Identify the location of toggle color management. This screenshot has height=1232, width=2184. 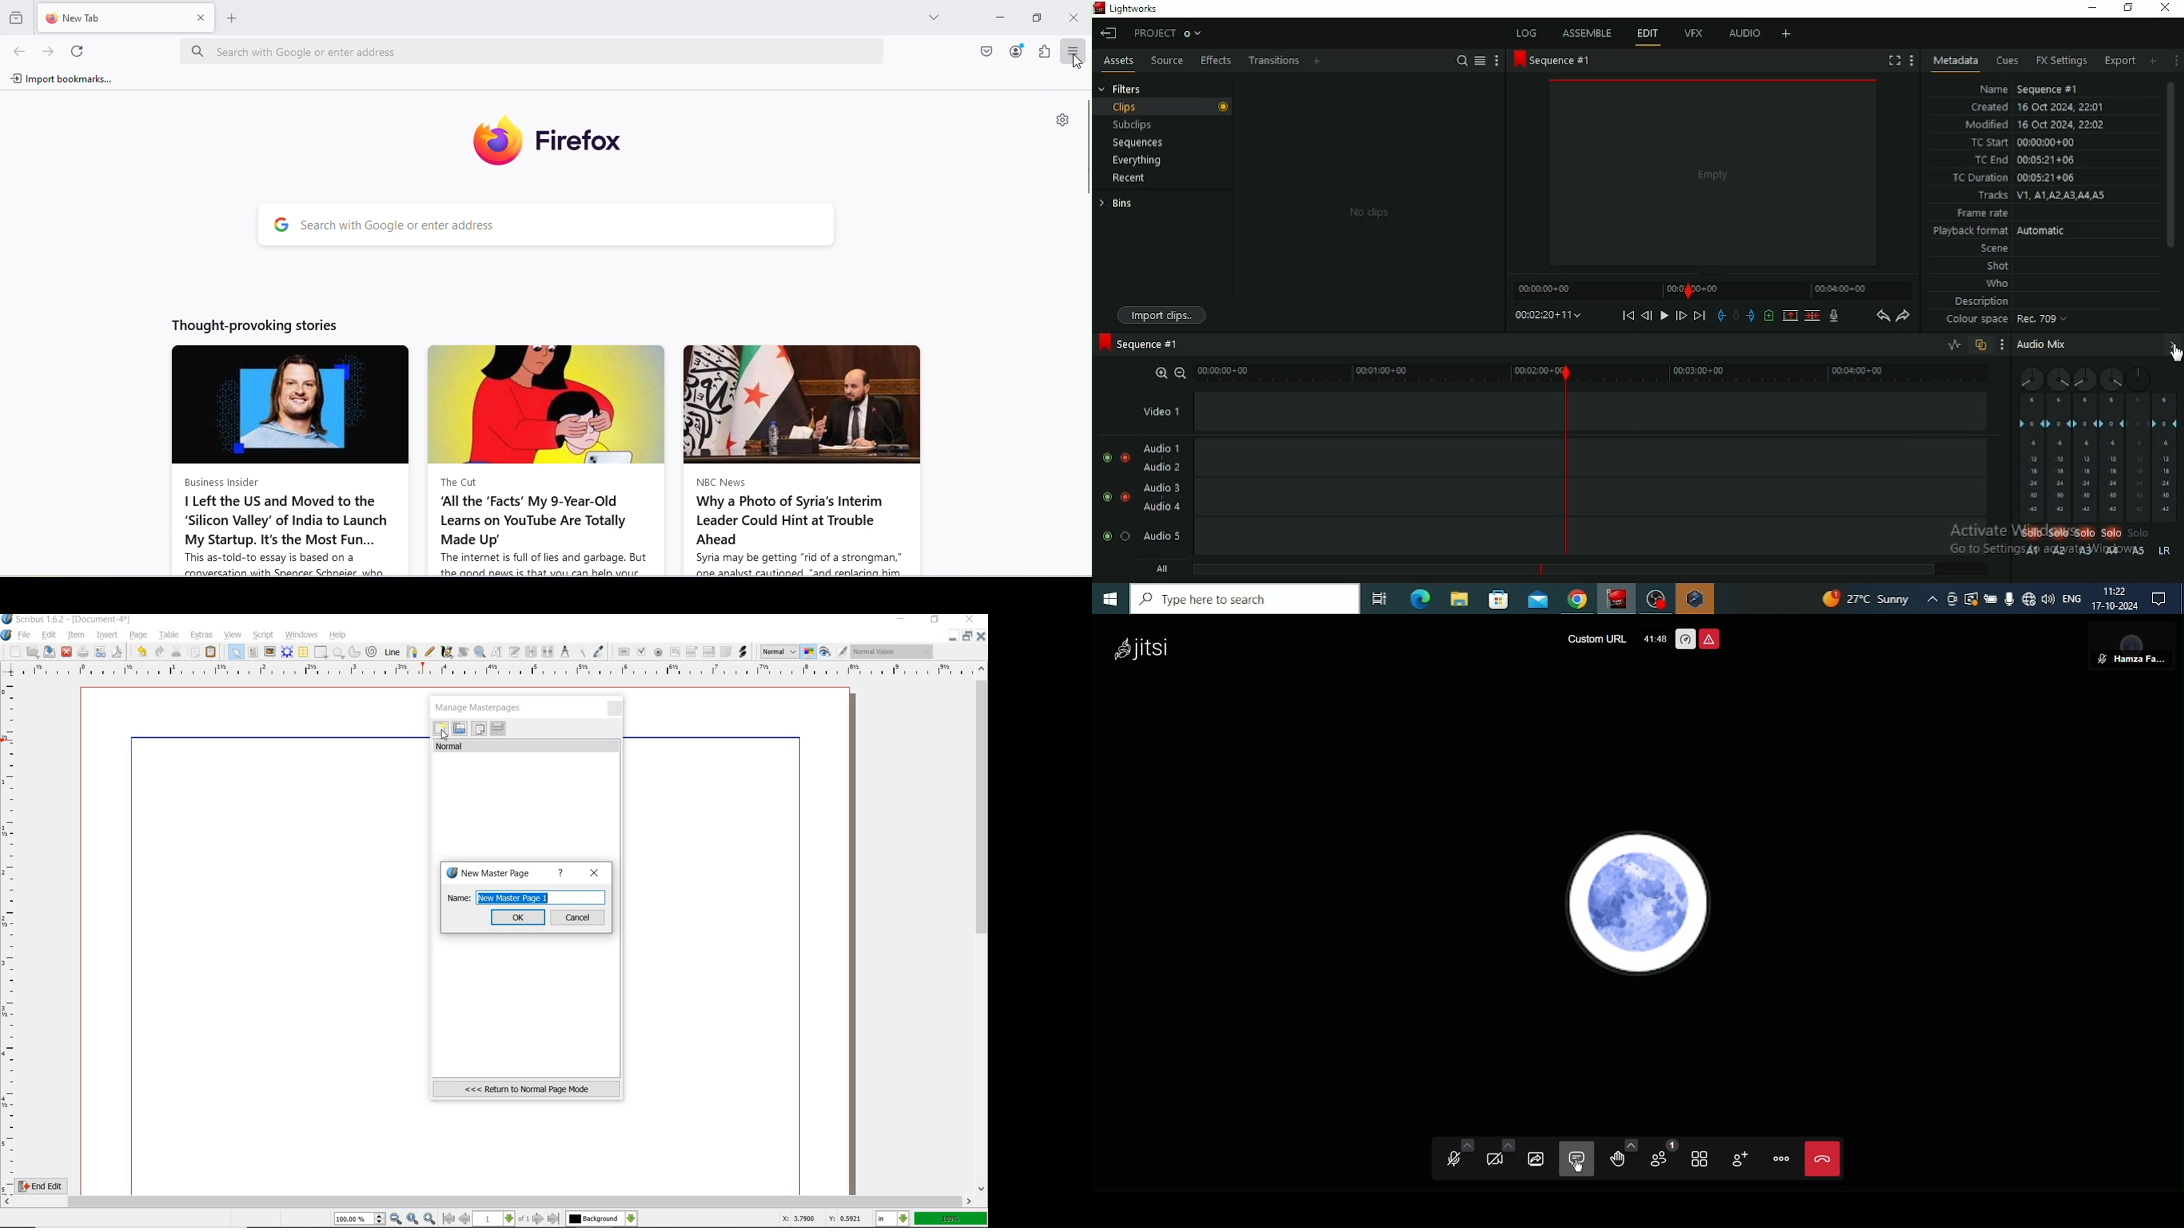
(809, 653).